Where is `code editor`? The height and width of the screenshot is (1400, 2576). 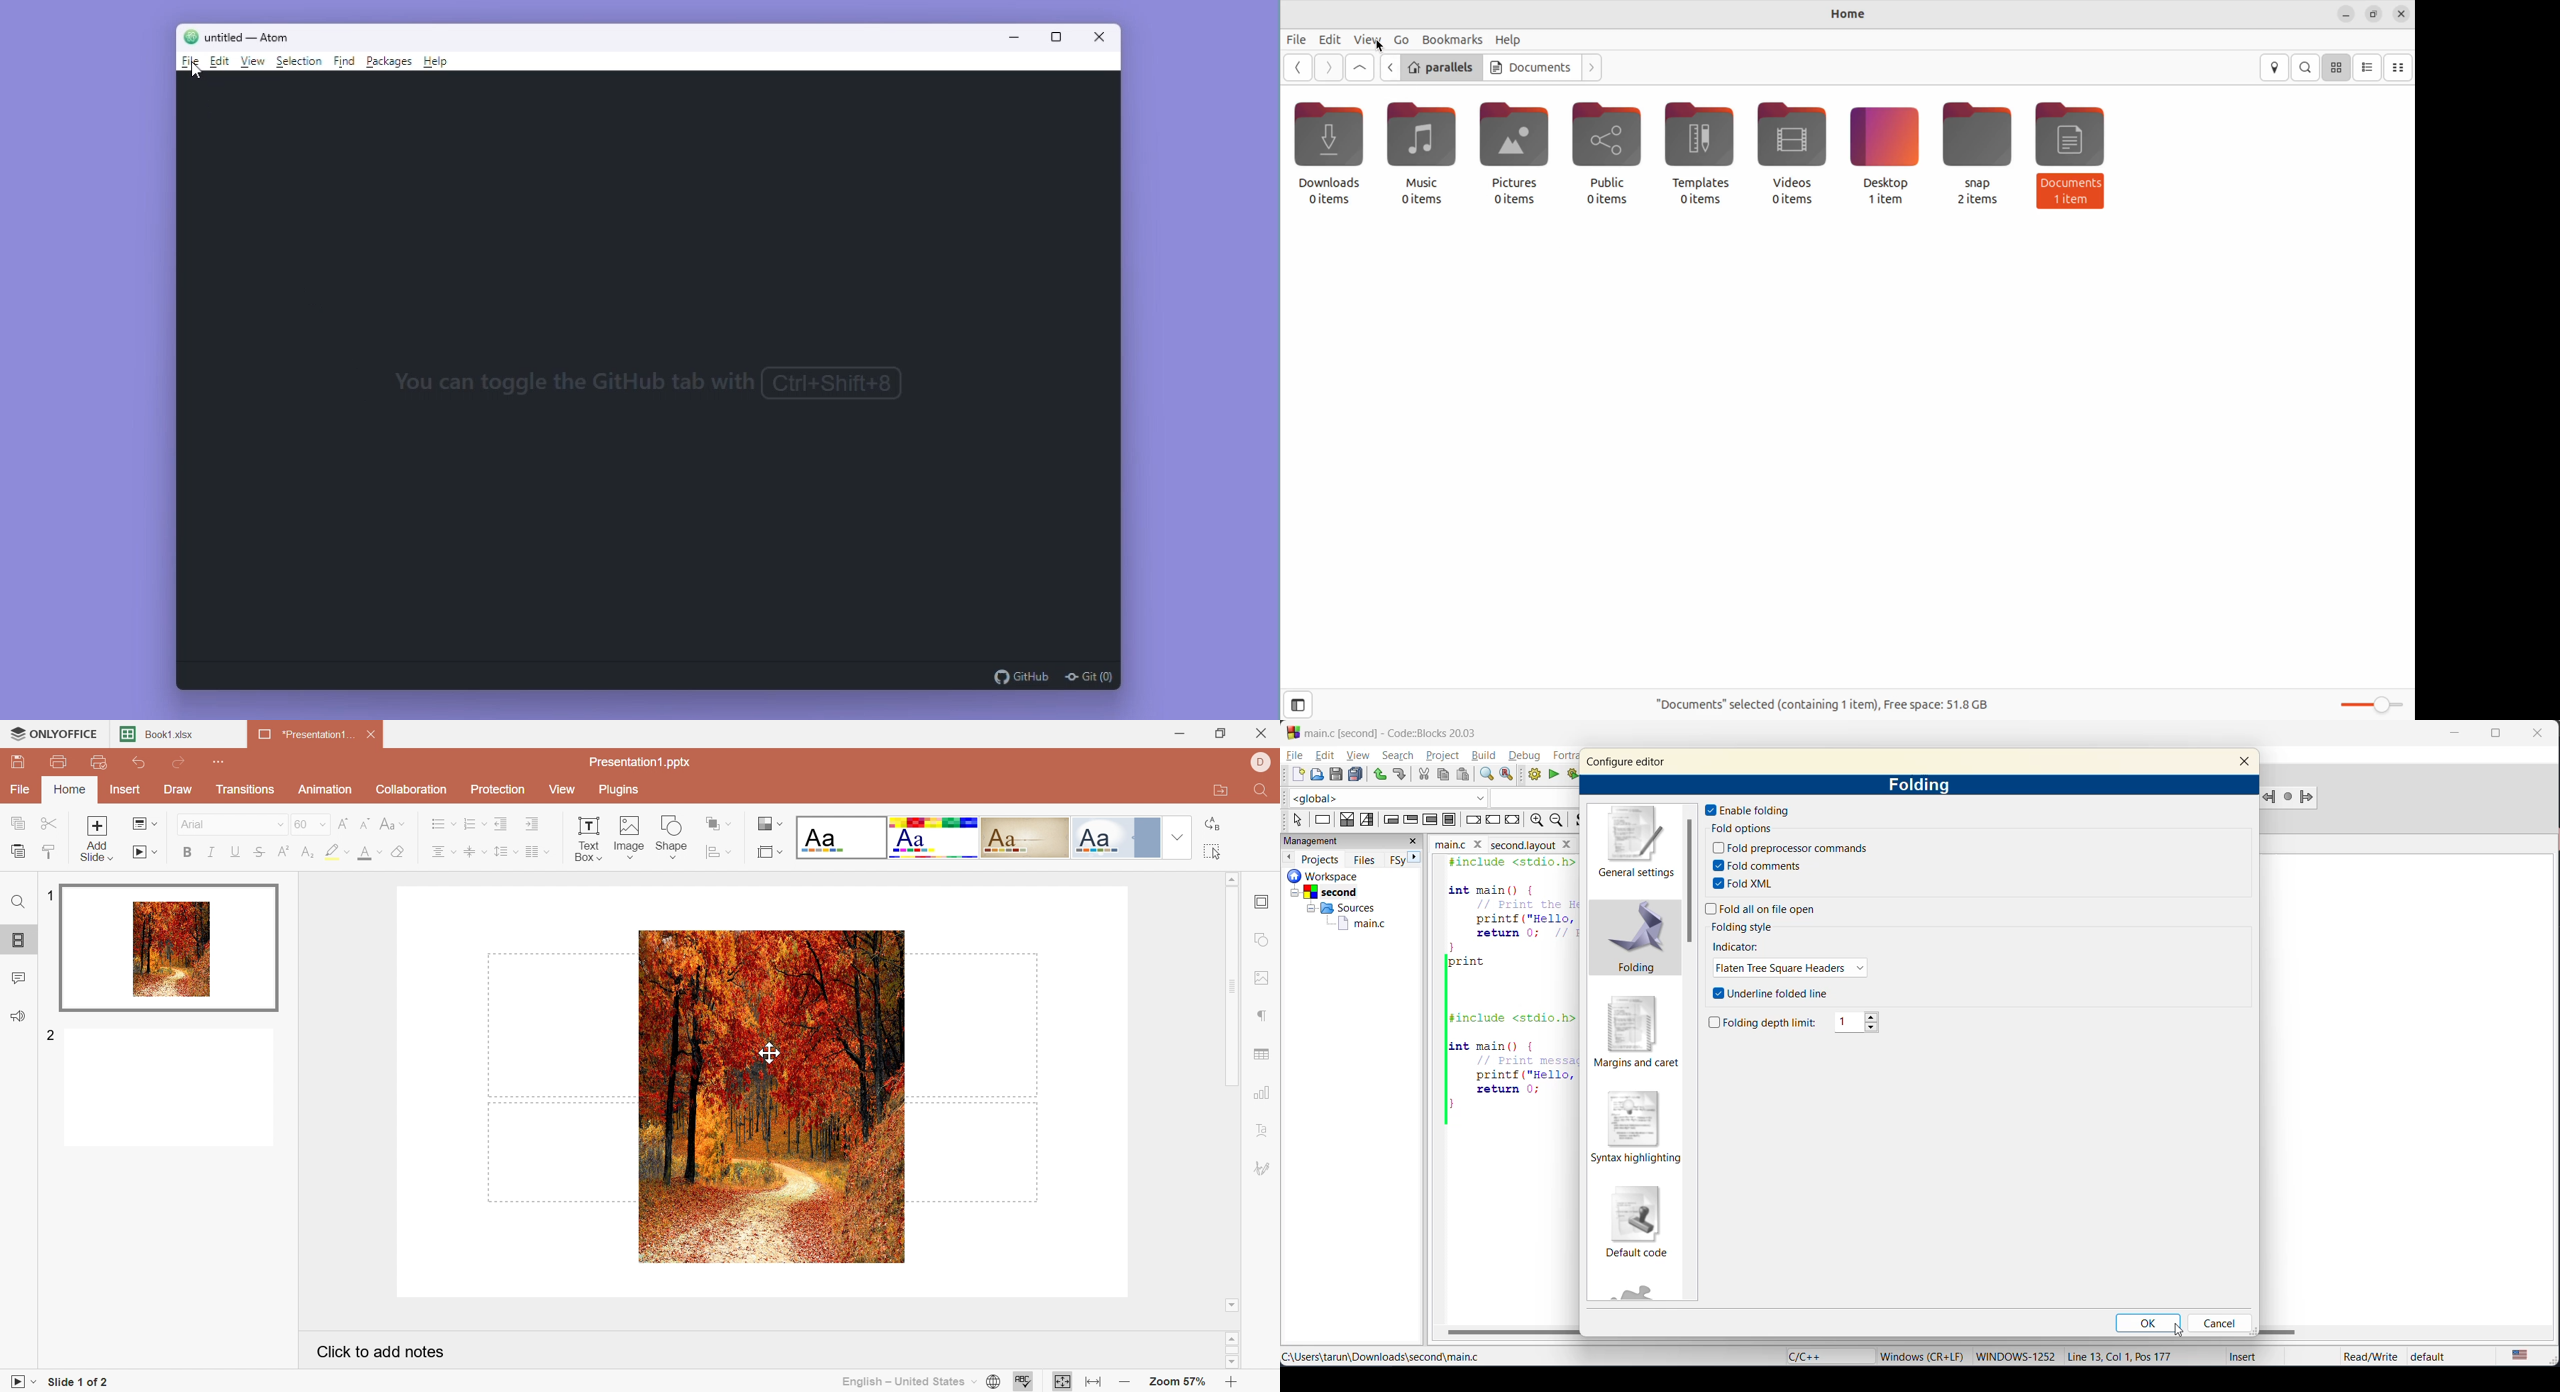 code editor is located at coordinates (1507, 991).